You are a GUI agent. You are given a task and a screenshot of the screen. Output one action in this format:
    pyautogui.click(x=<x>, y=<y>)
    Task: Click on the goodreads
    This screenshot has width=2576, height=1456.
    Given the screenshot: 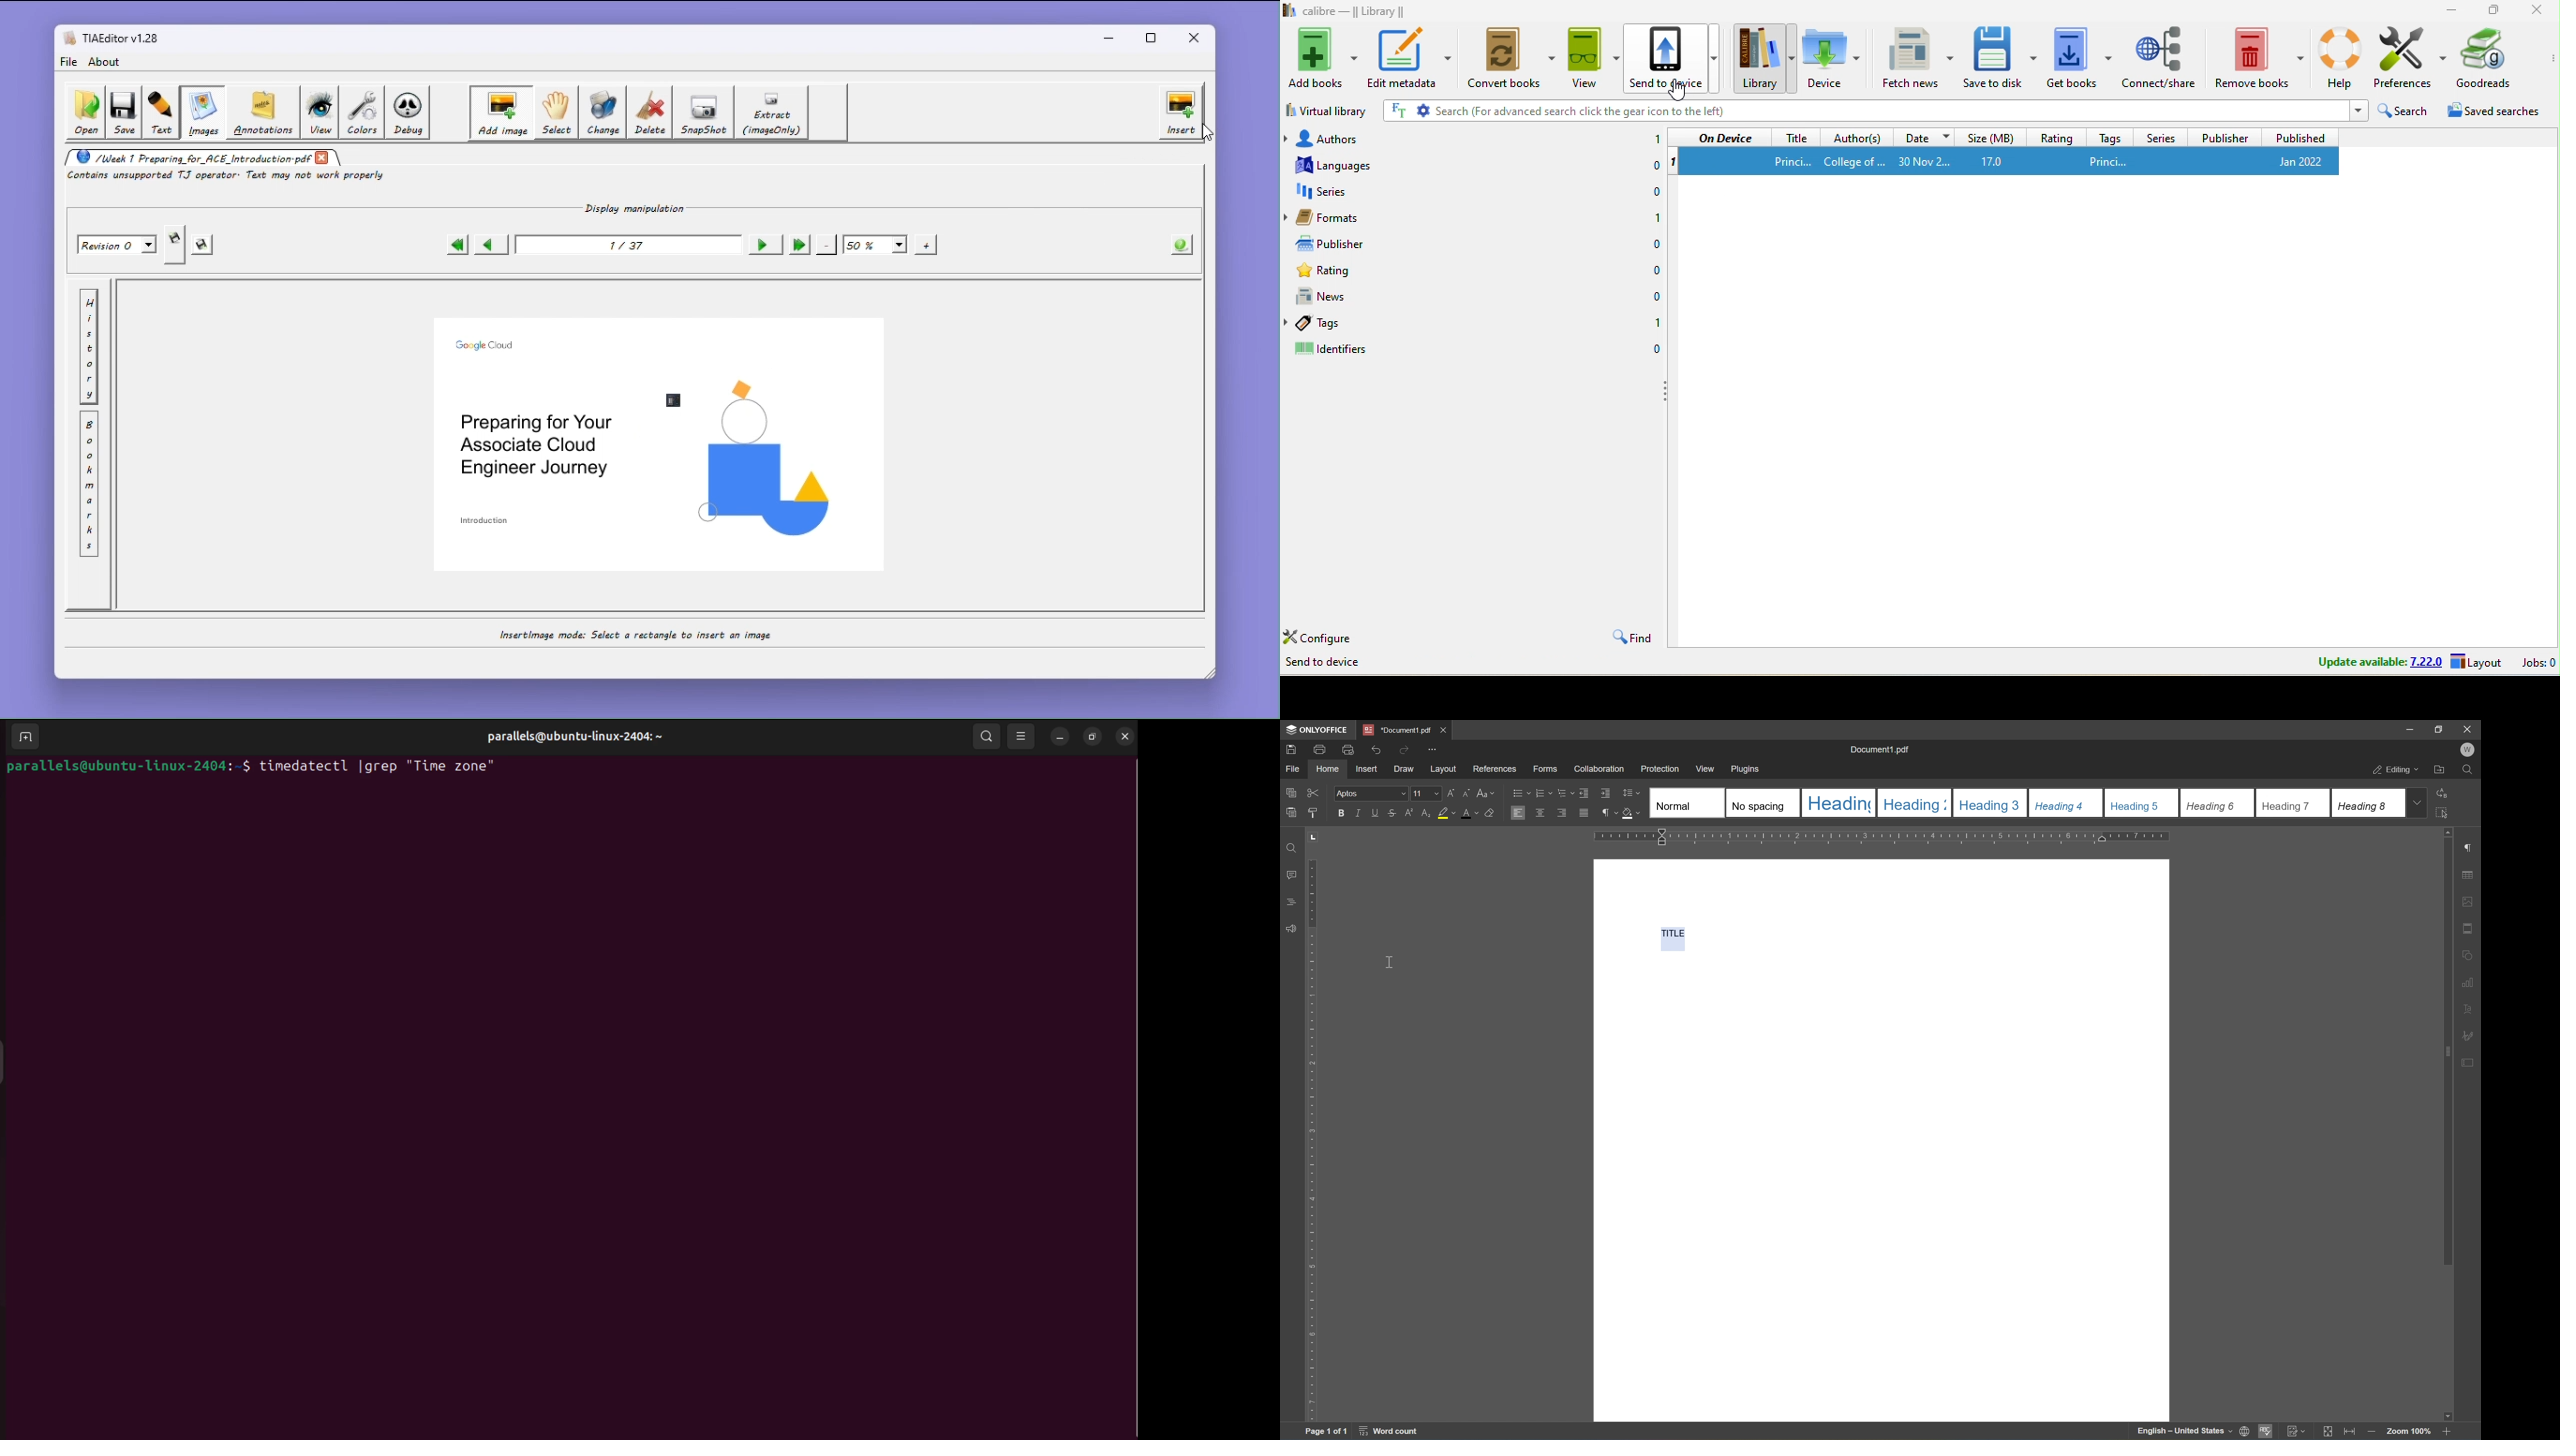 What is the action you would take?
    pyautogui.click(x=2488, y=56)
    